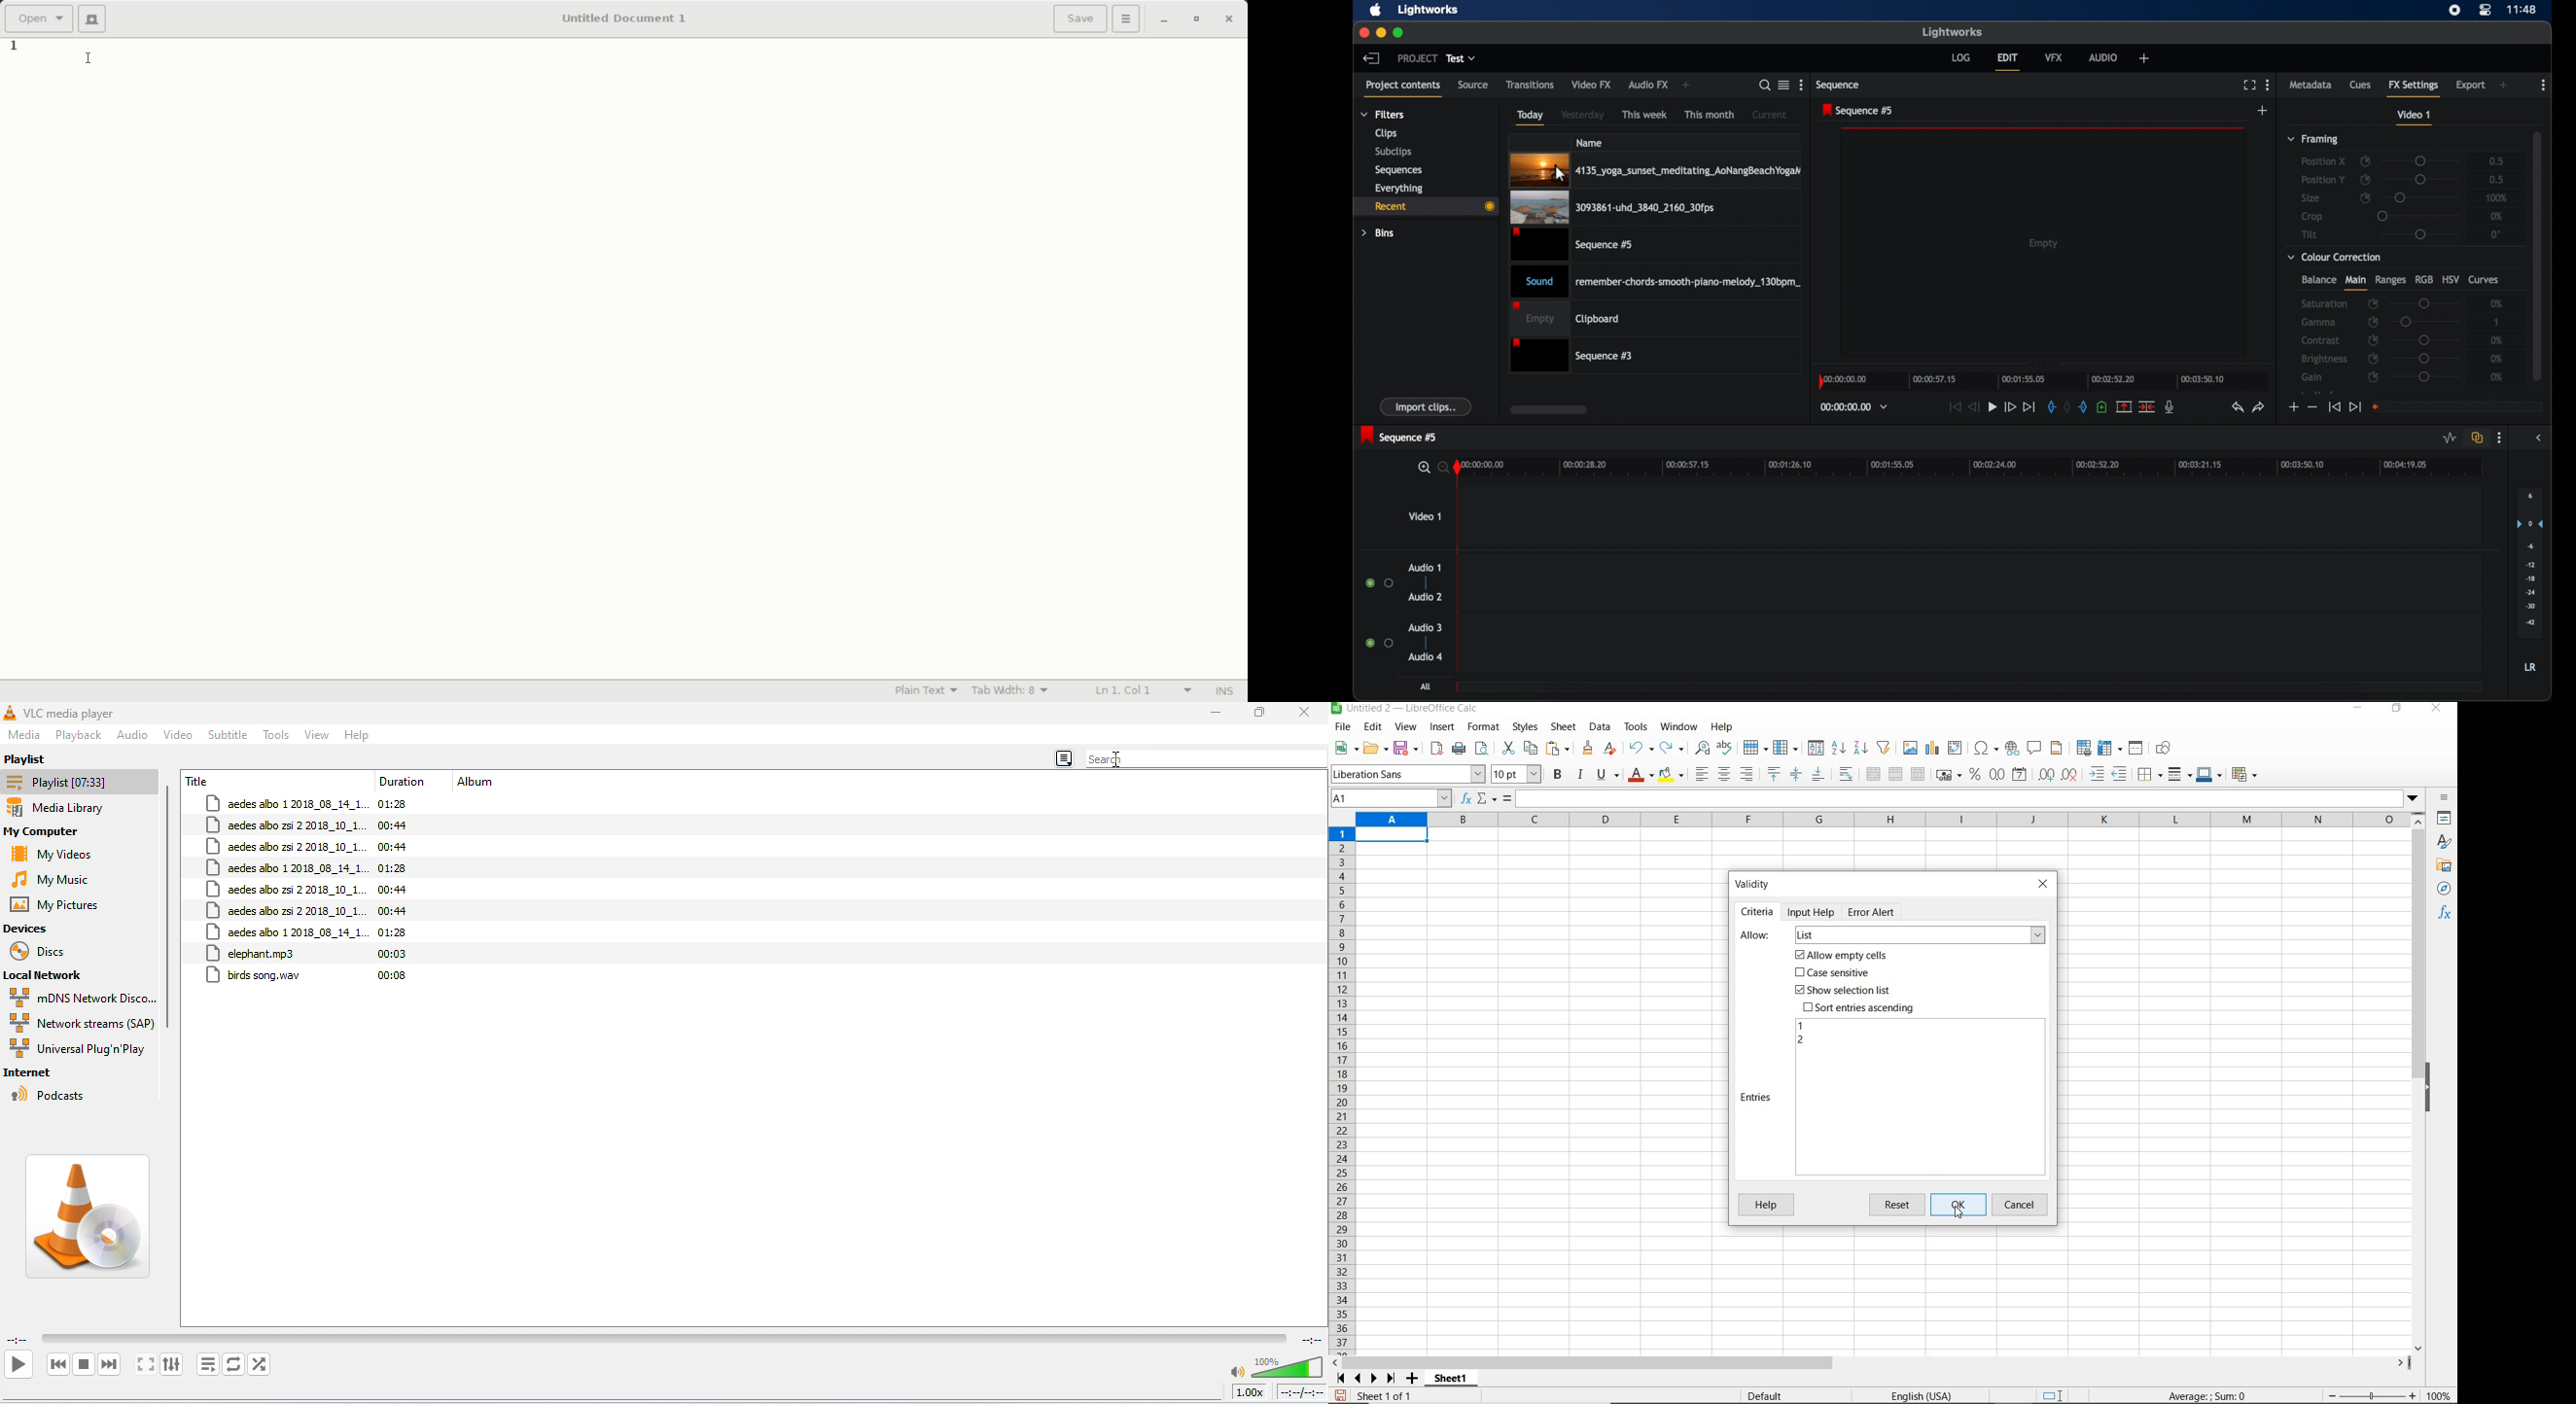  Describe the element at coordinates (1408, 774) in the screenshot. I see `font name` at that location.